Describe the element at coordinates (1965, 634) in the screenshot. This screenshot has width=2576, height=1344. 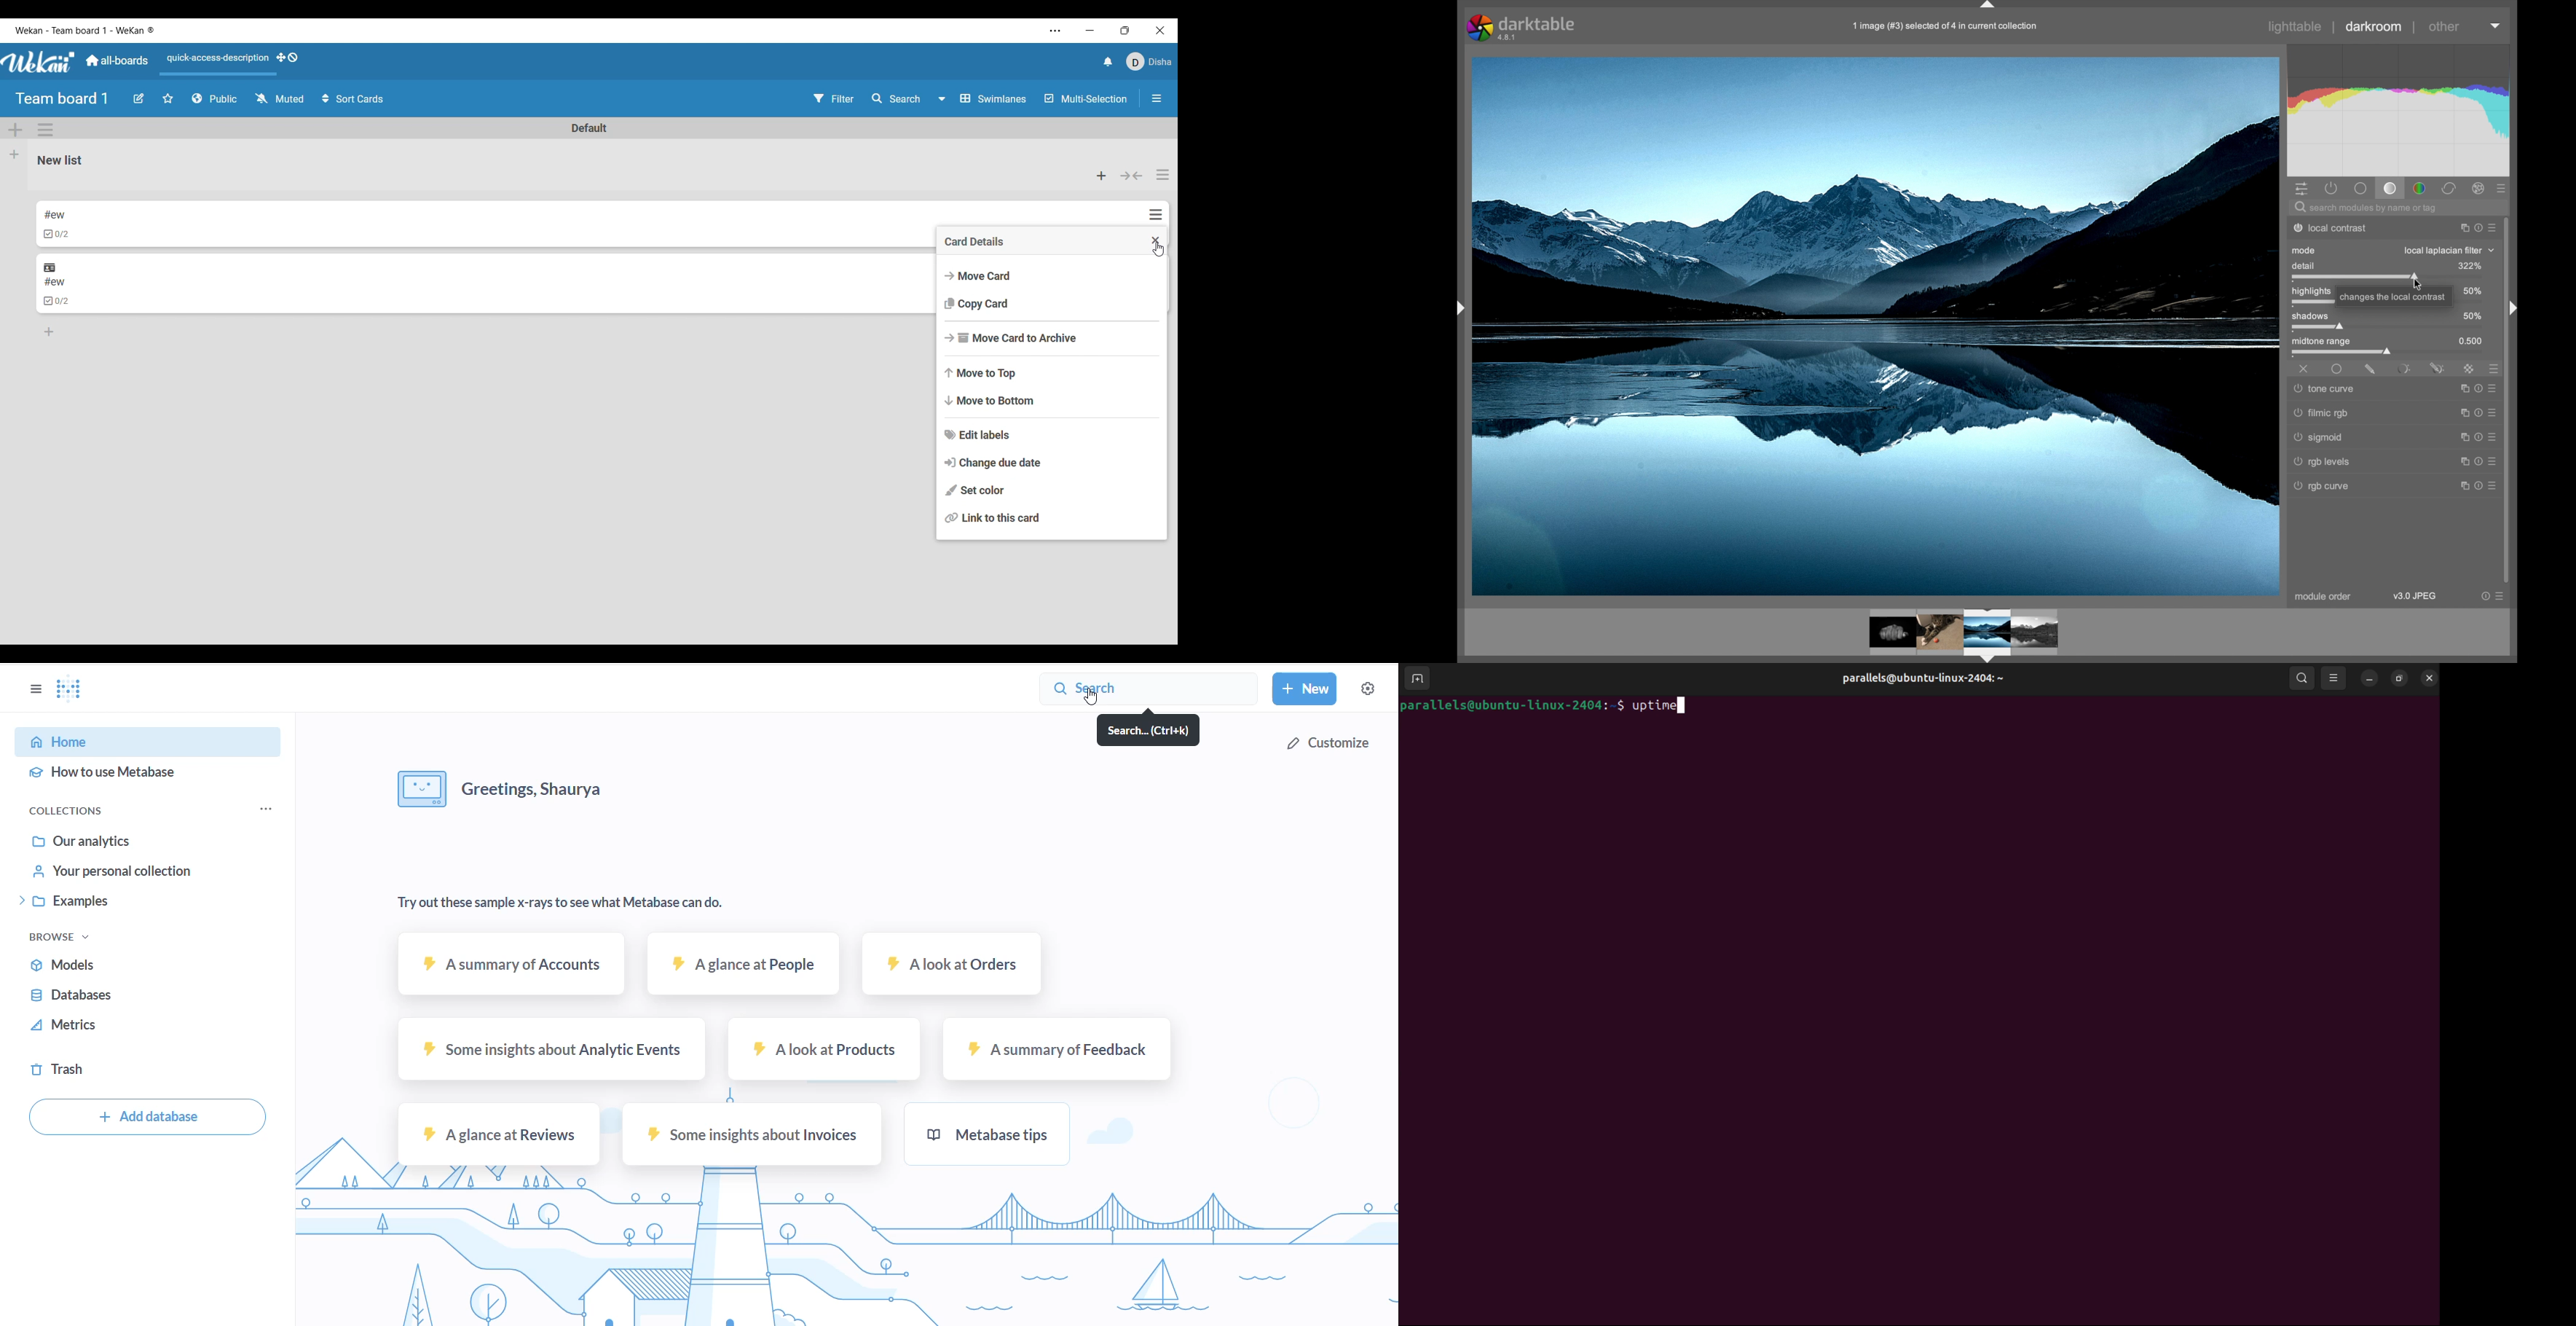
I see `photo preview` at that location.